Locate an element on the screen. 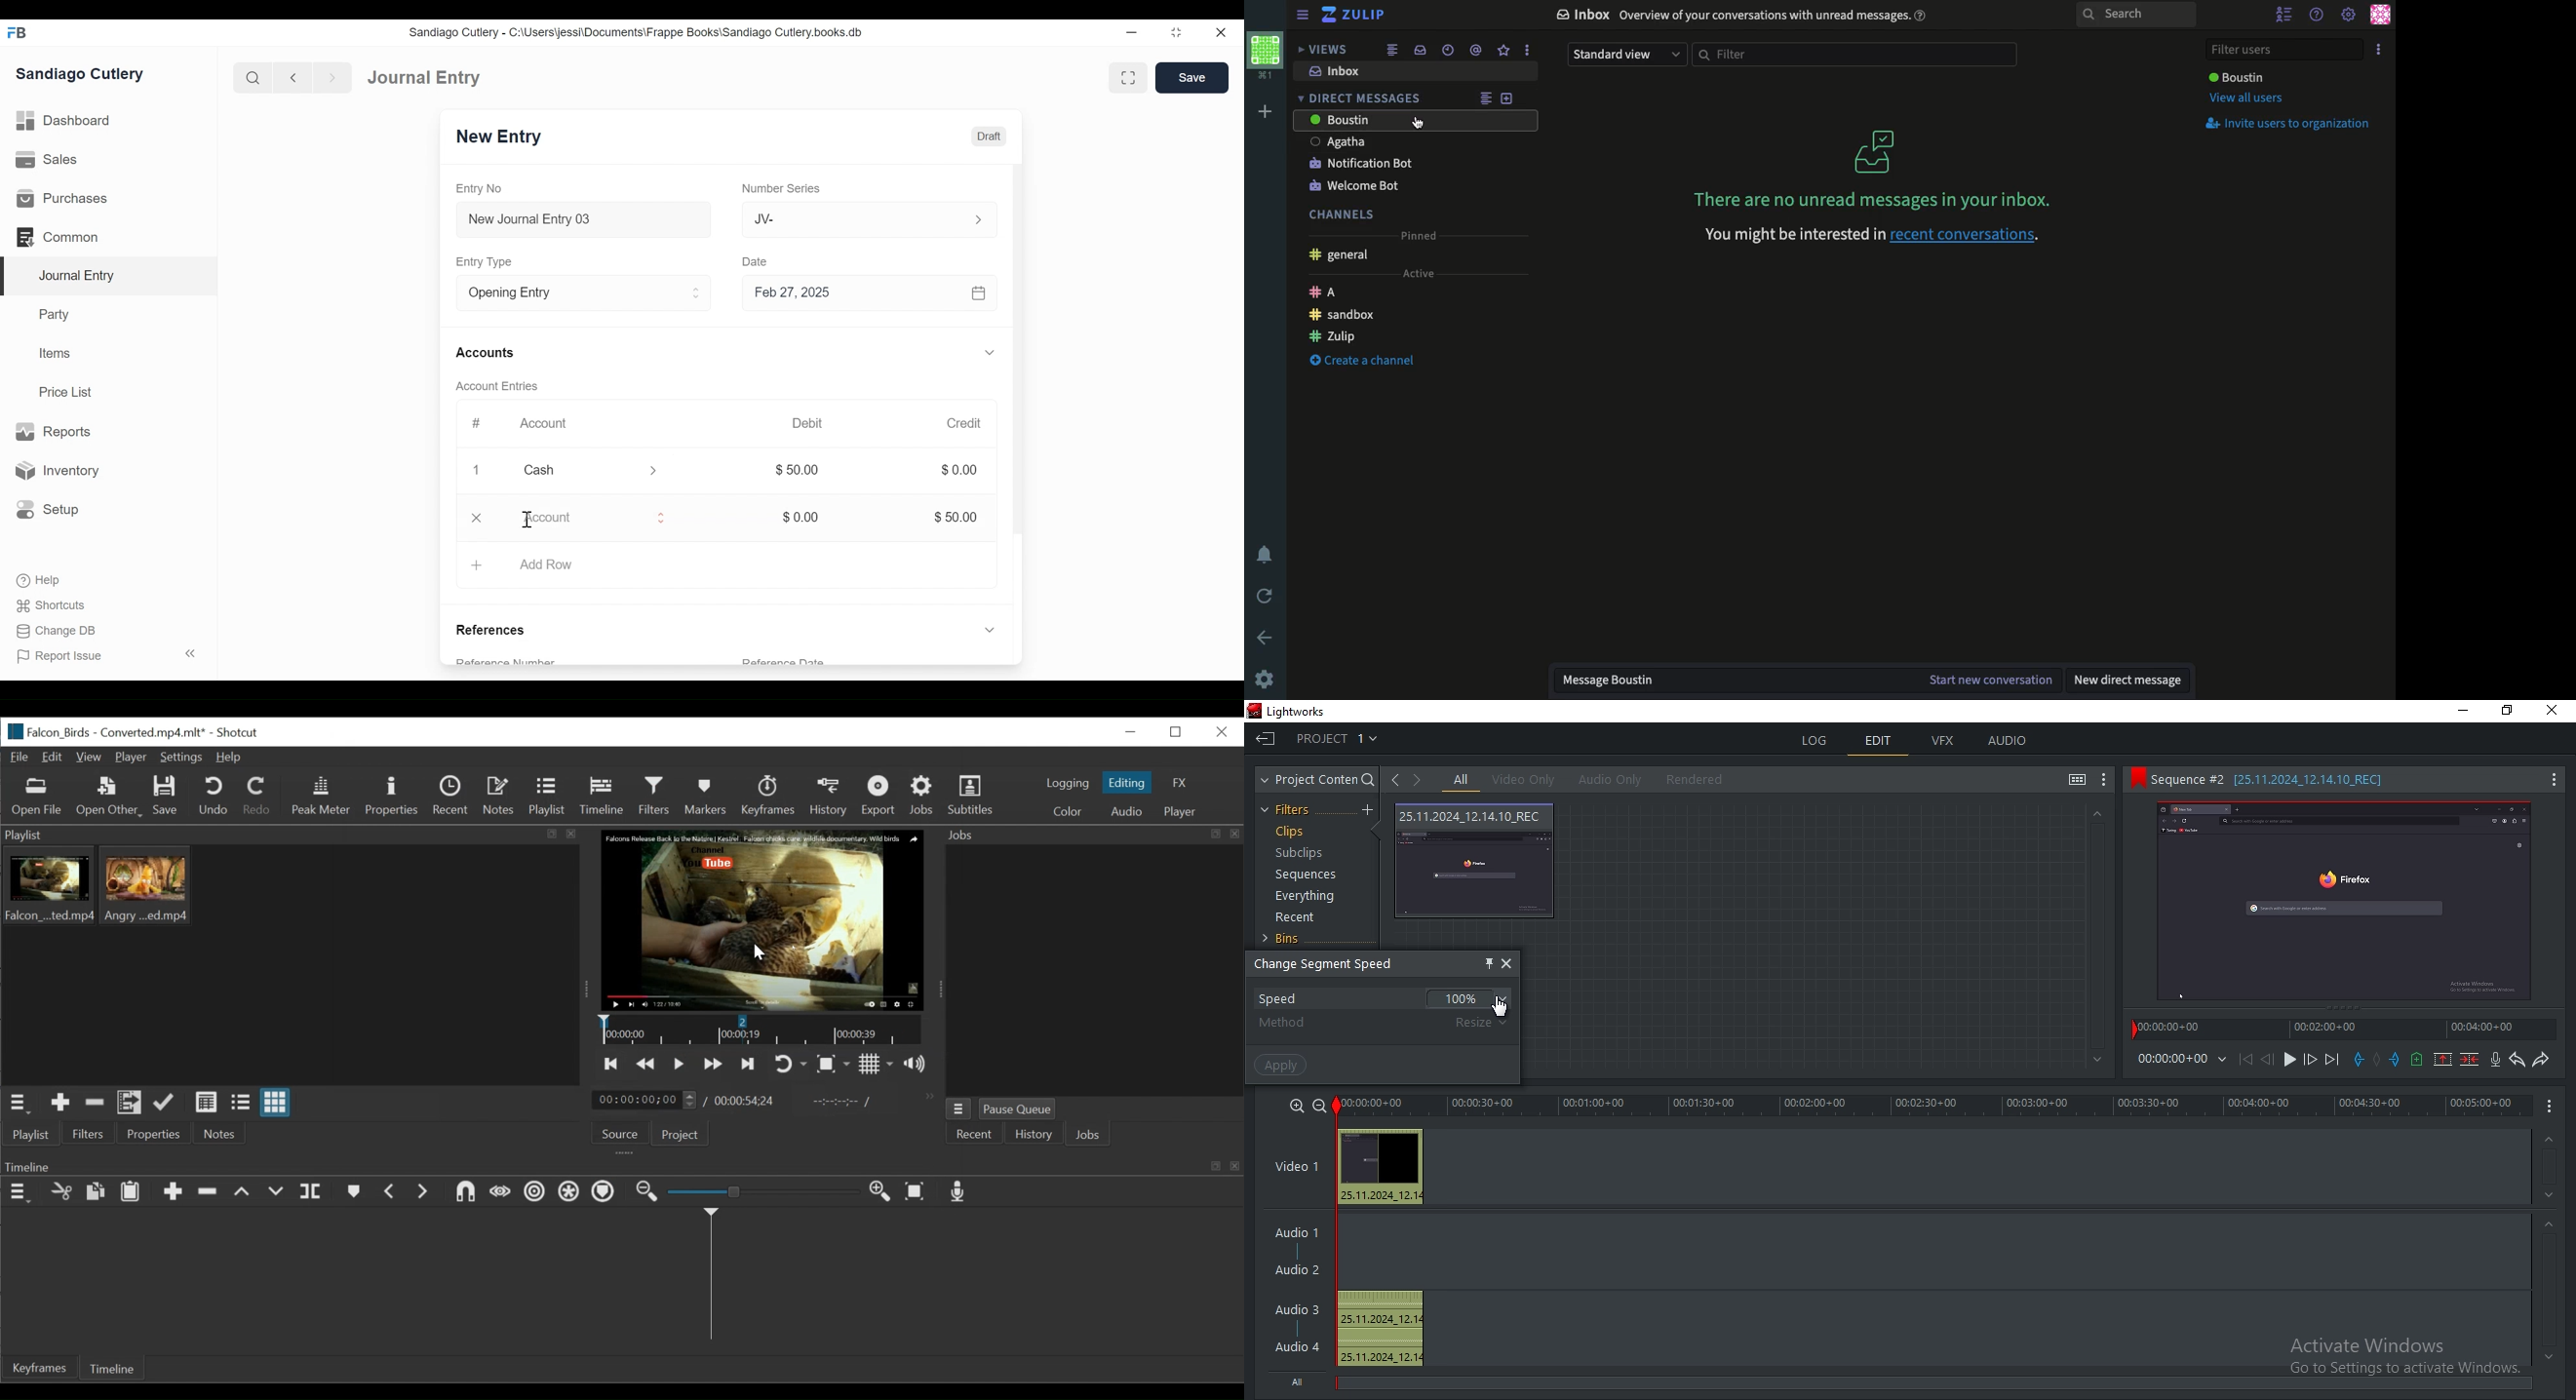 Image resolution: width=2576 pixels, height=1400 pixels. History is located at coordinates (1036, 1136).